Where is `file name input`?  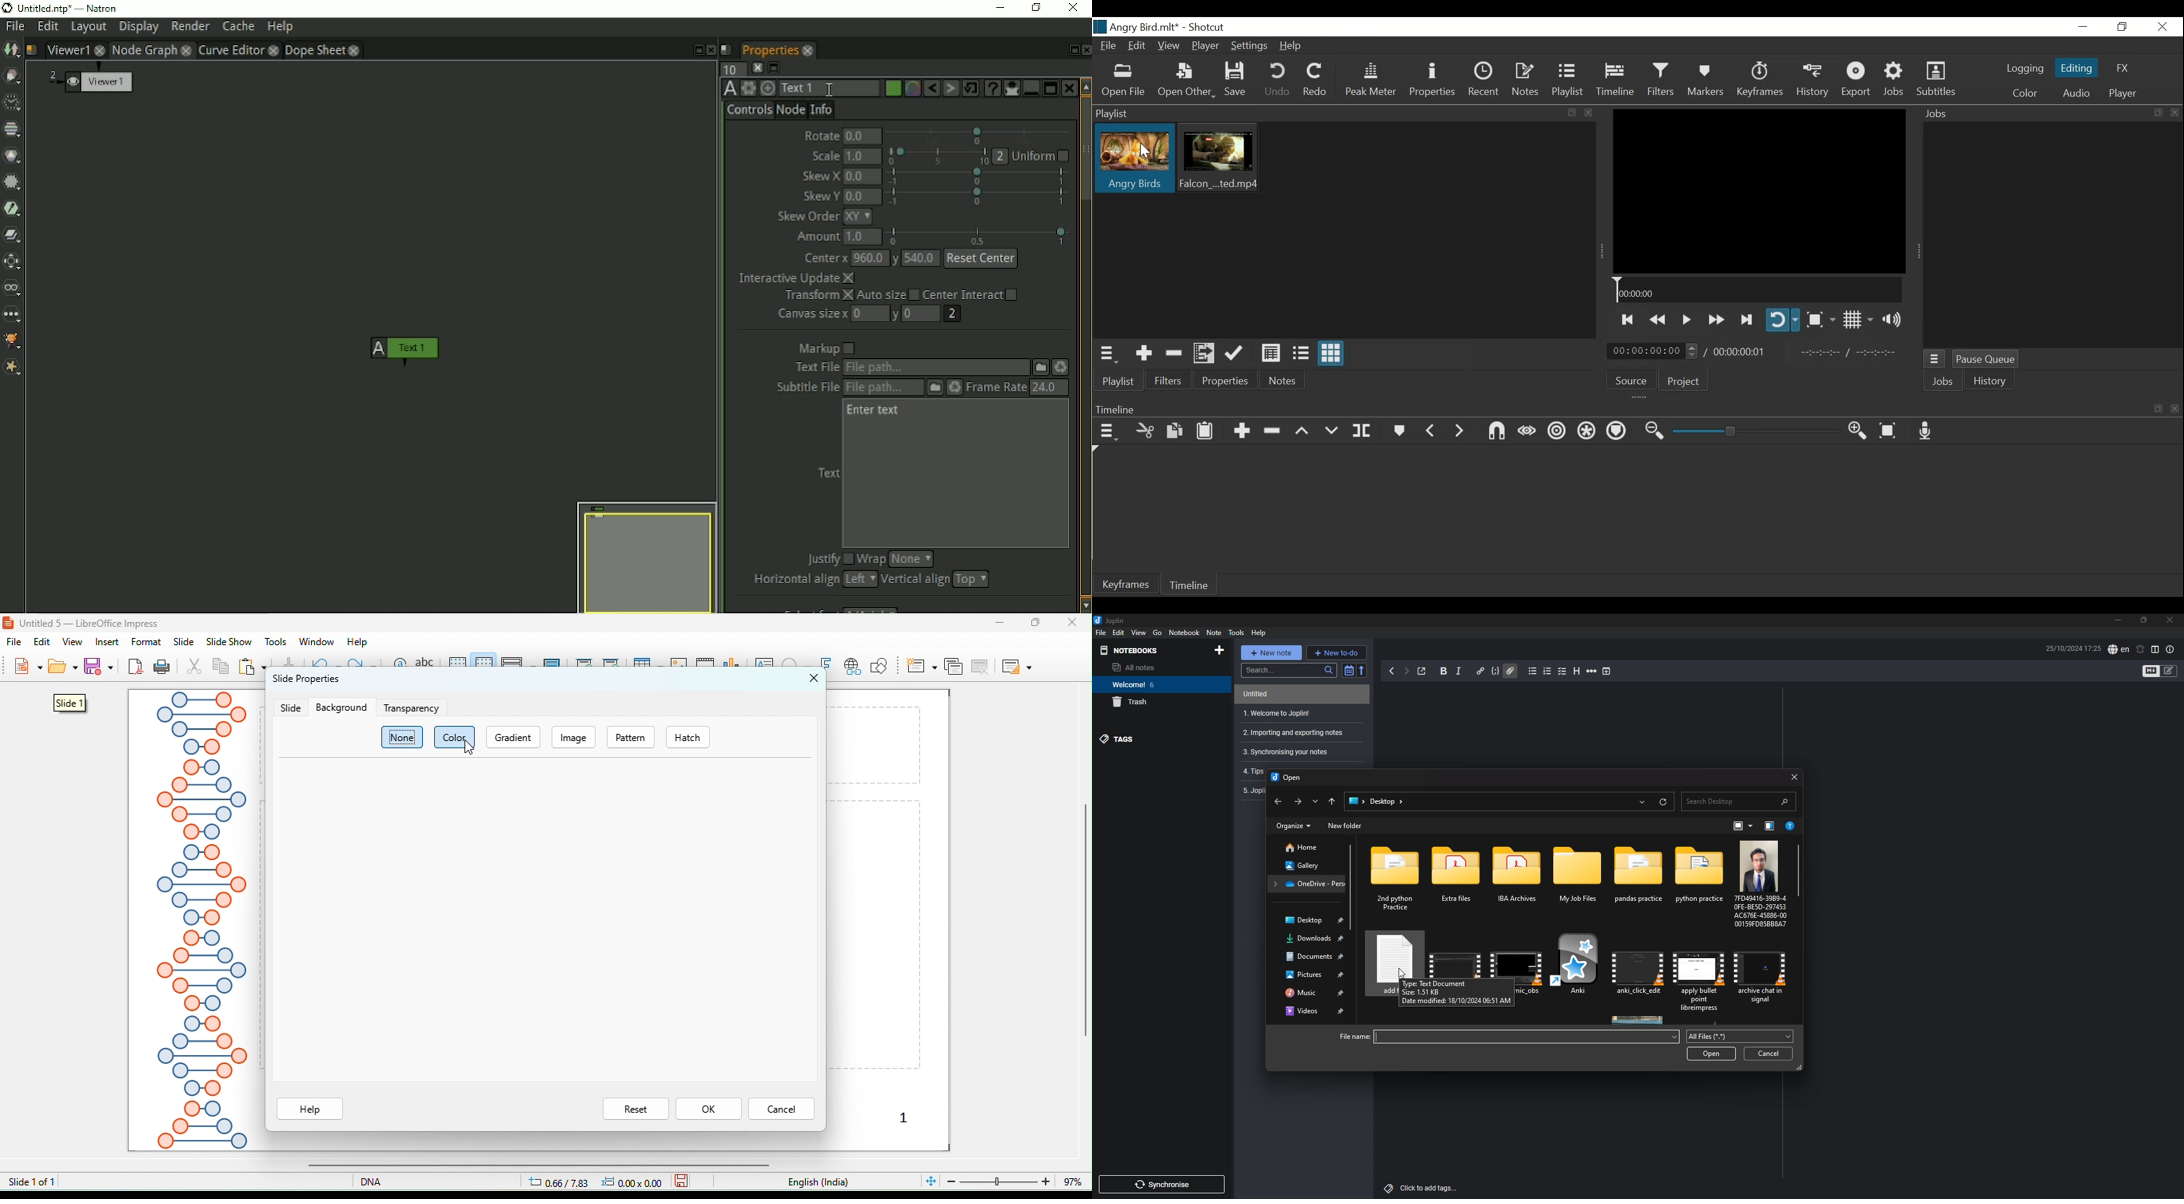
file name input is located at coordinates (1527, 1037).